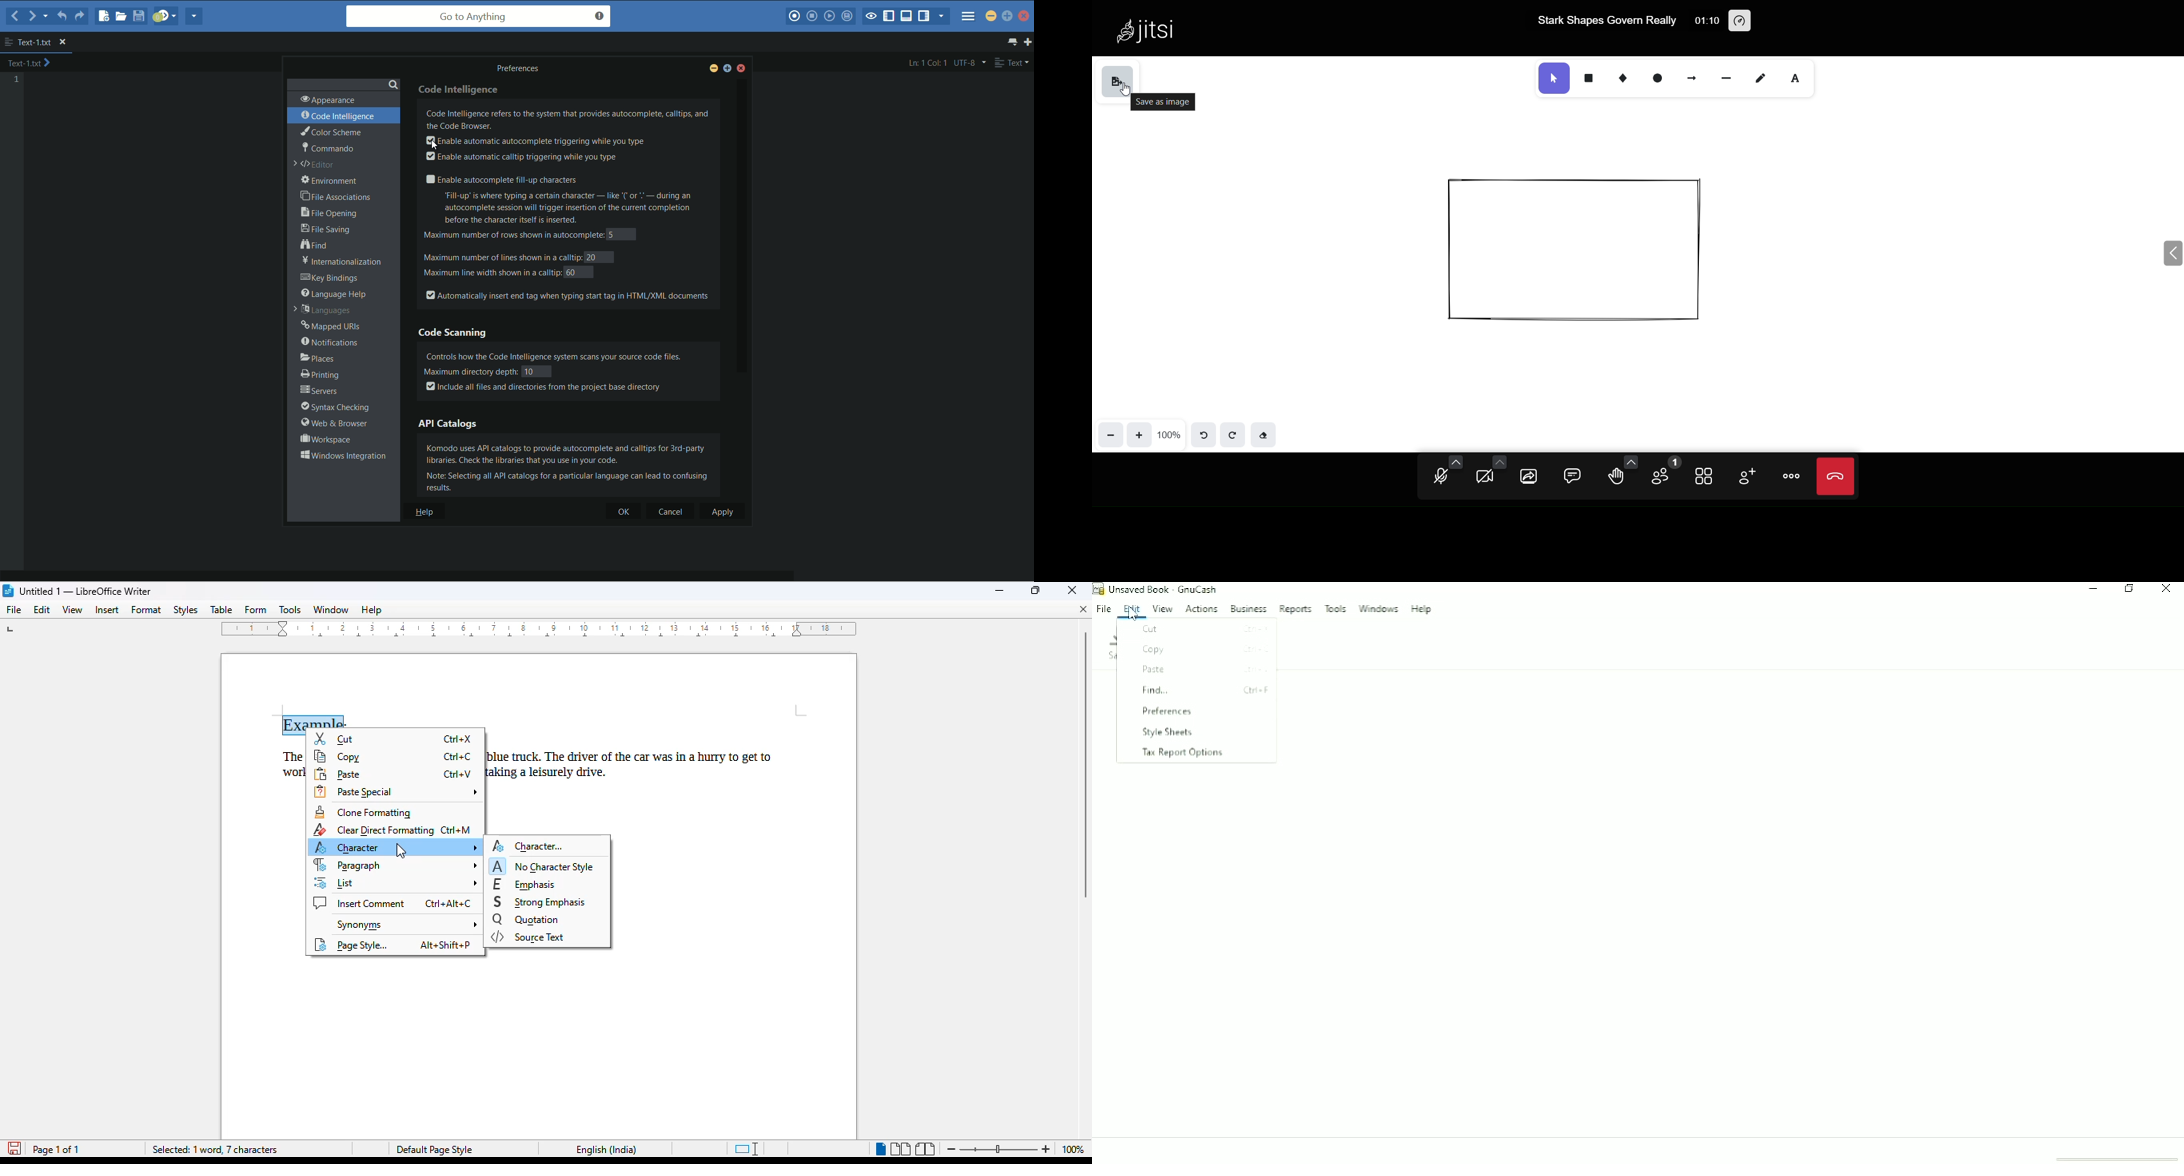 Image resolution: width=2184 pixels, height=1176 pixels. I want to click on save file, so click(140, 16).